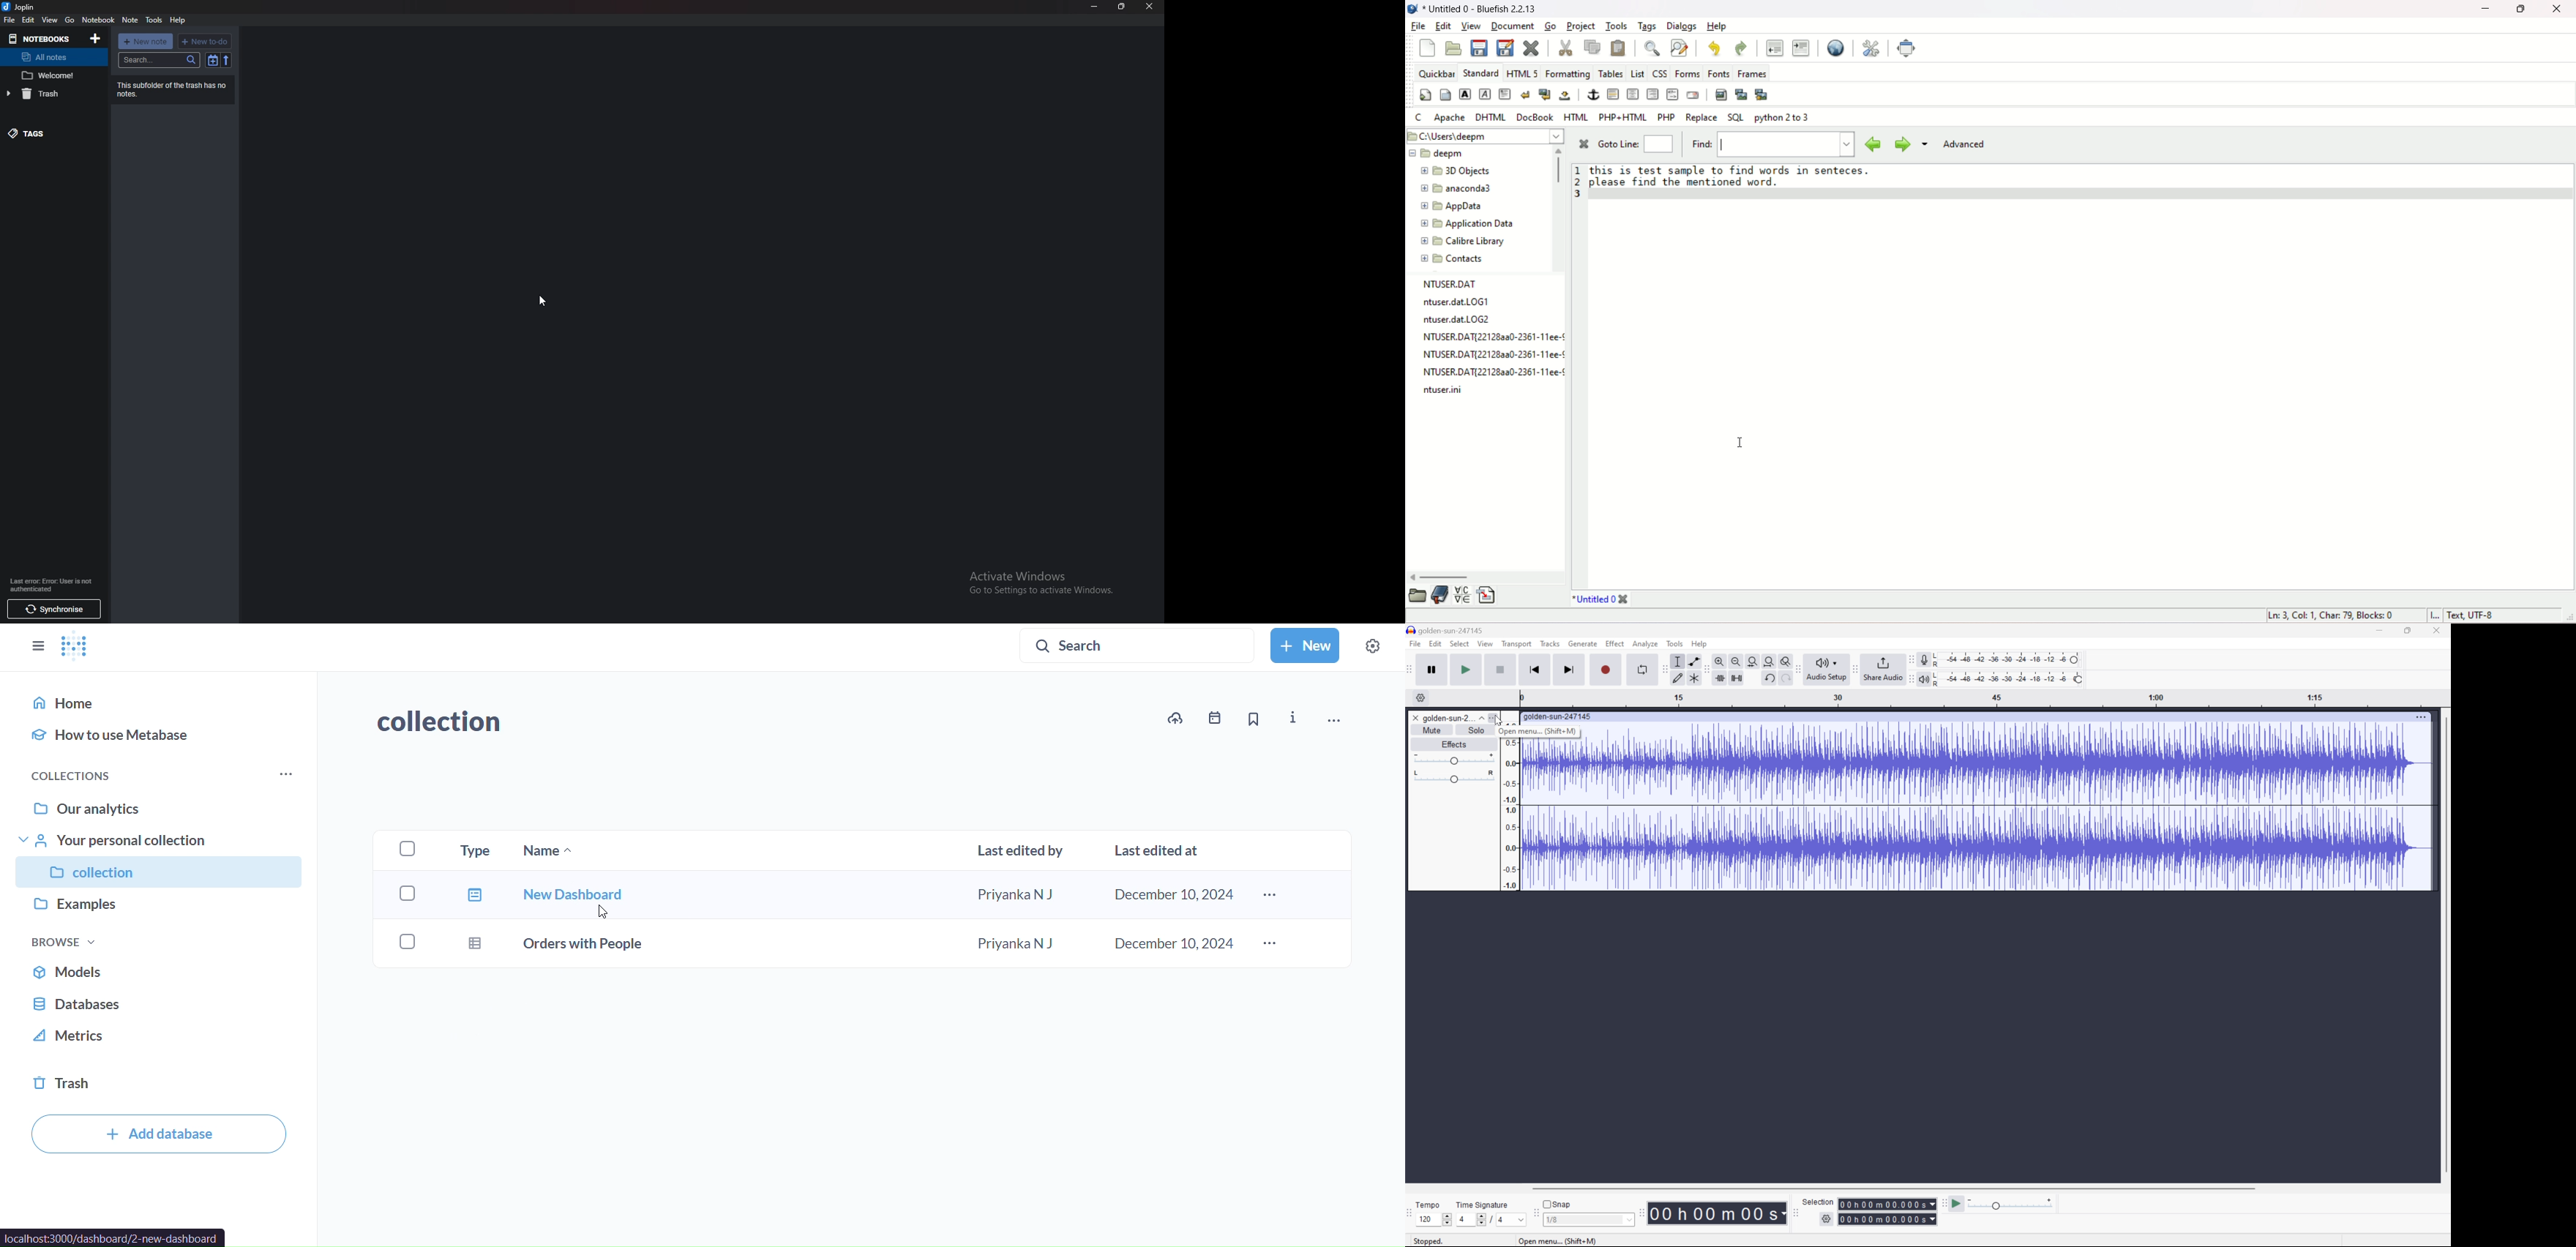 The width and height of the screenshot is (2576, 1260). What do you see at coordinates (173, 89) in the screenshot?
I see `Info` at bounding box center [173, 89].